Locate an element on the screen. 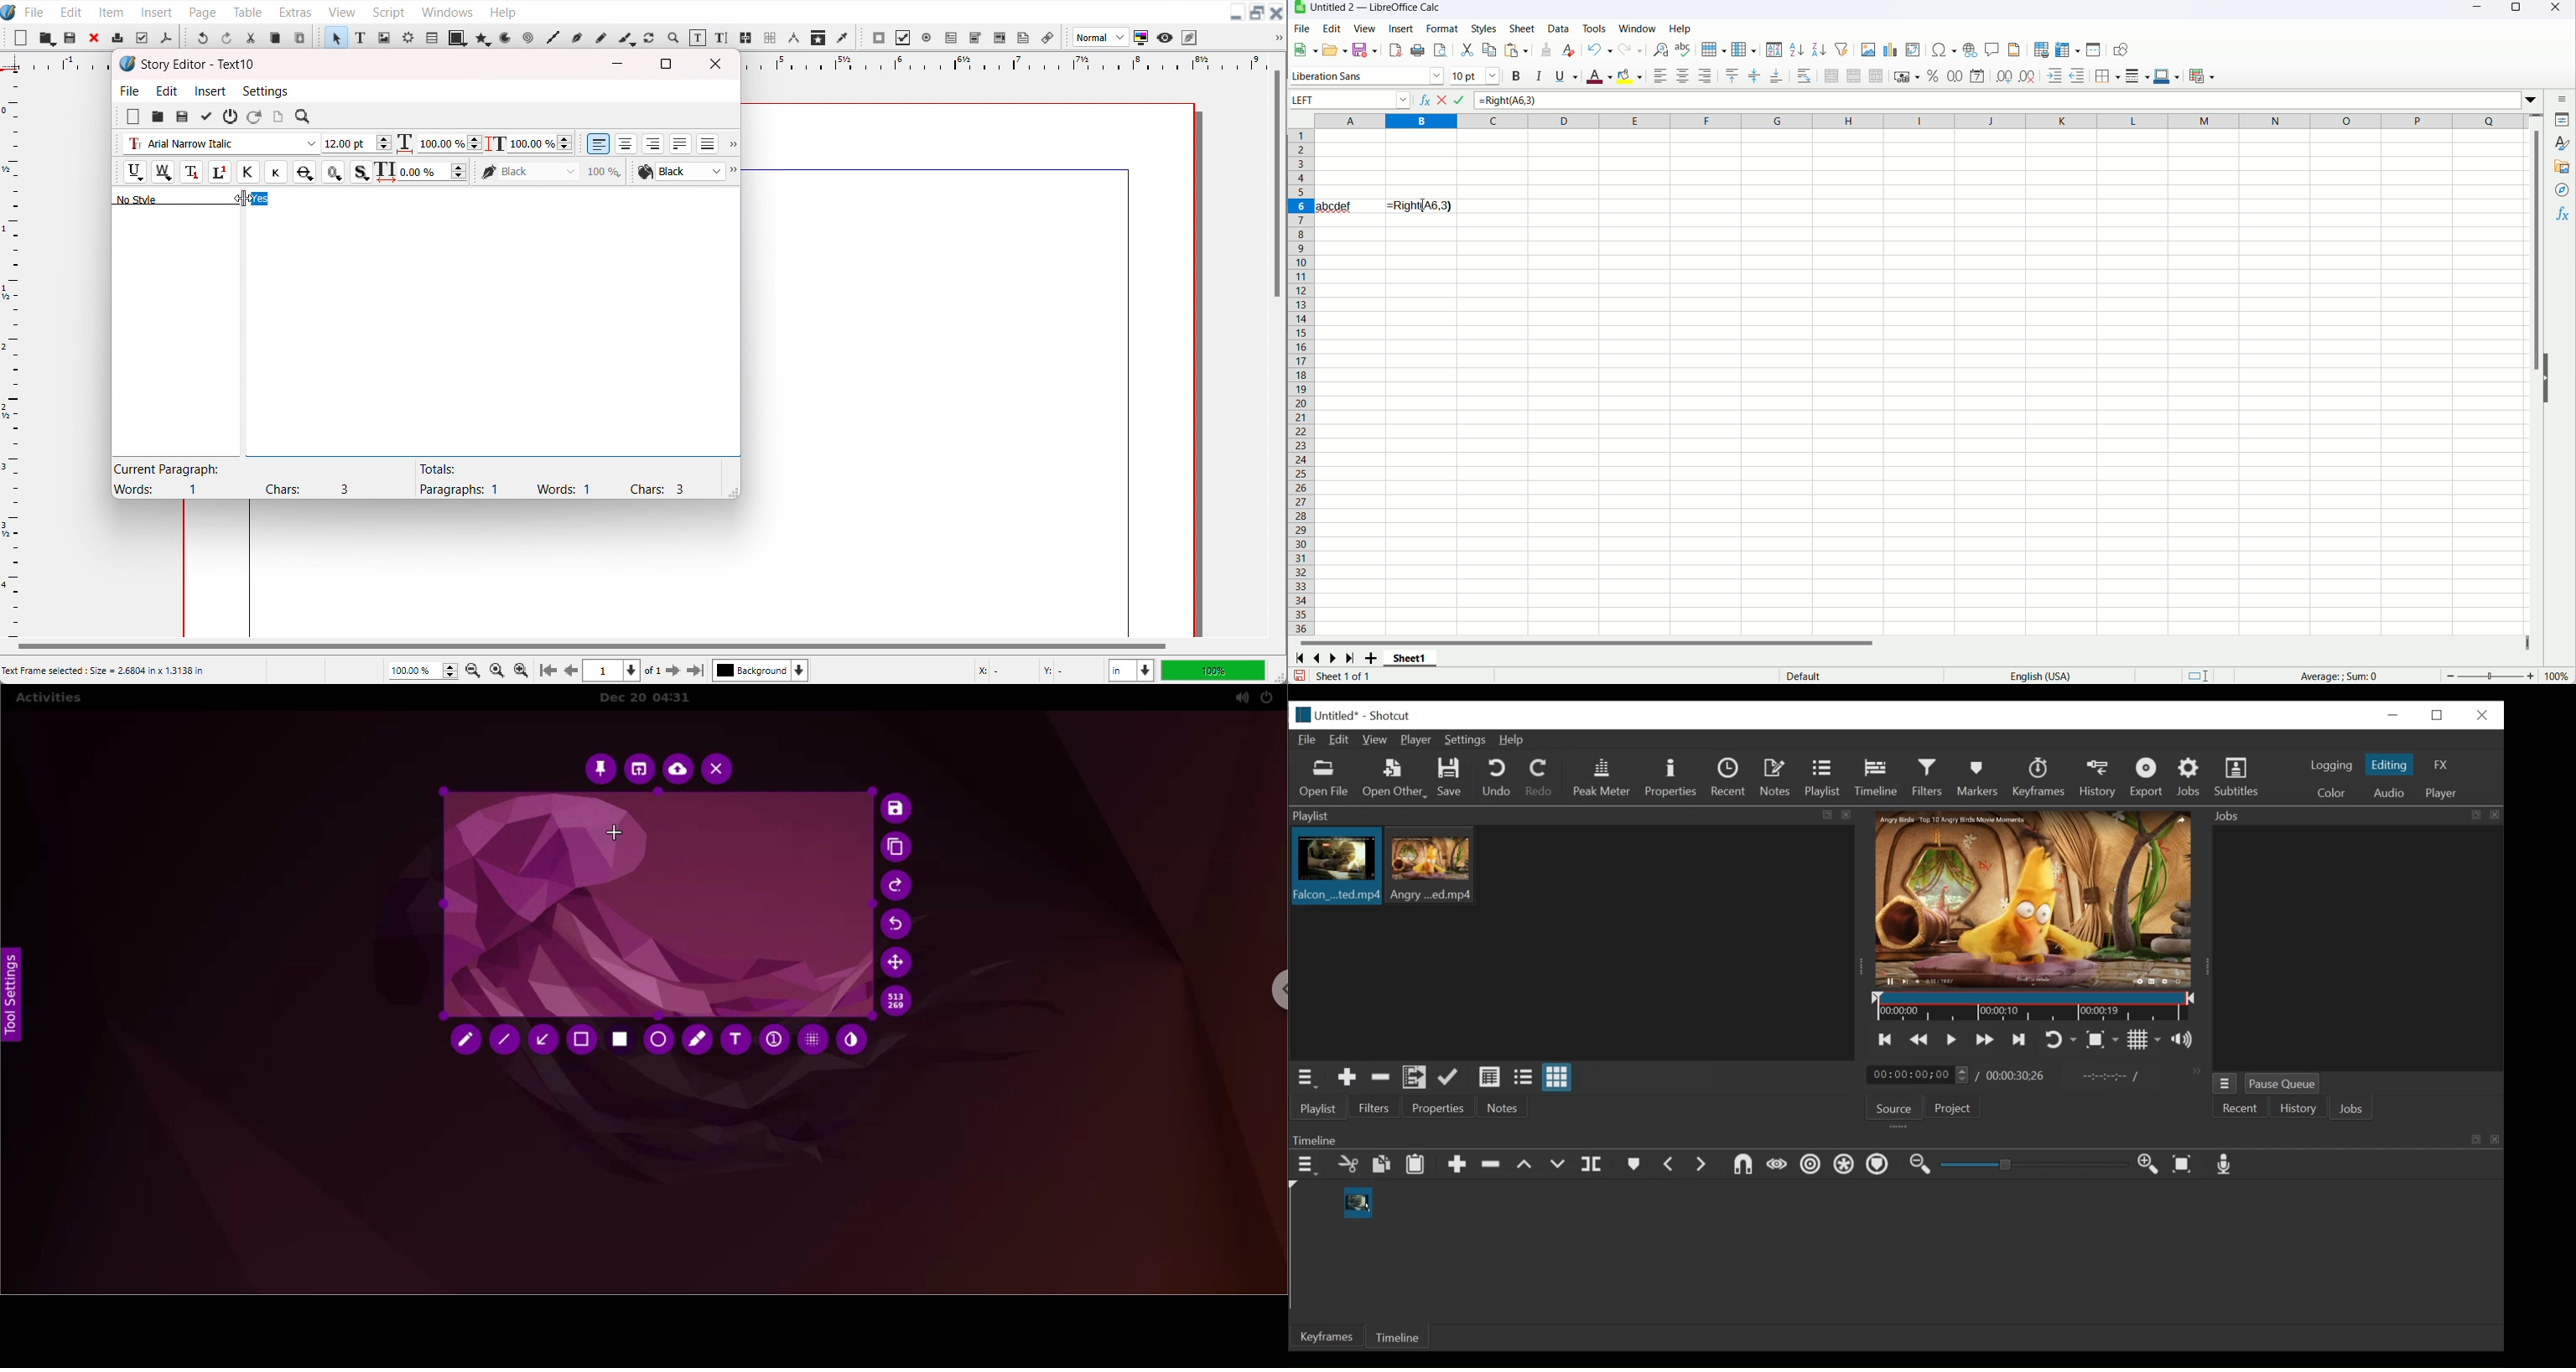 Image resolution: width=2576 pixels, height=1372 pixels. Filters is located at coordinates (1931, 778).